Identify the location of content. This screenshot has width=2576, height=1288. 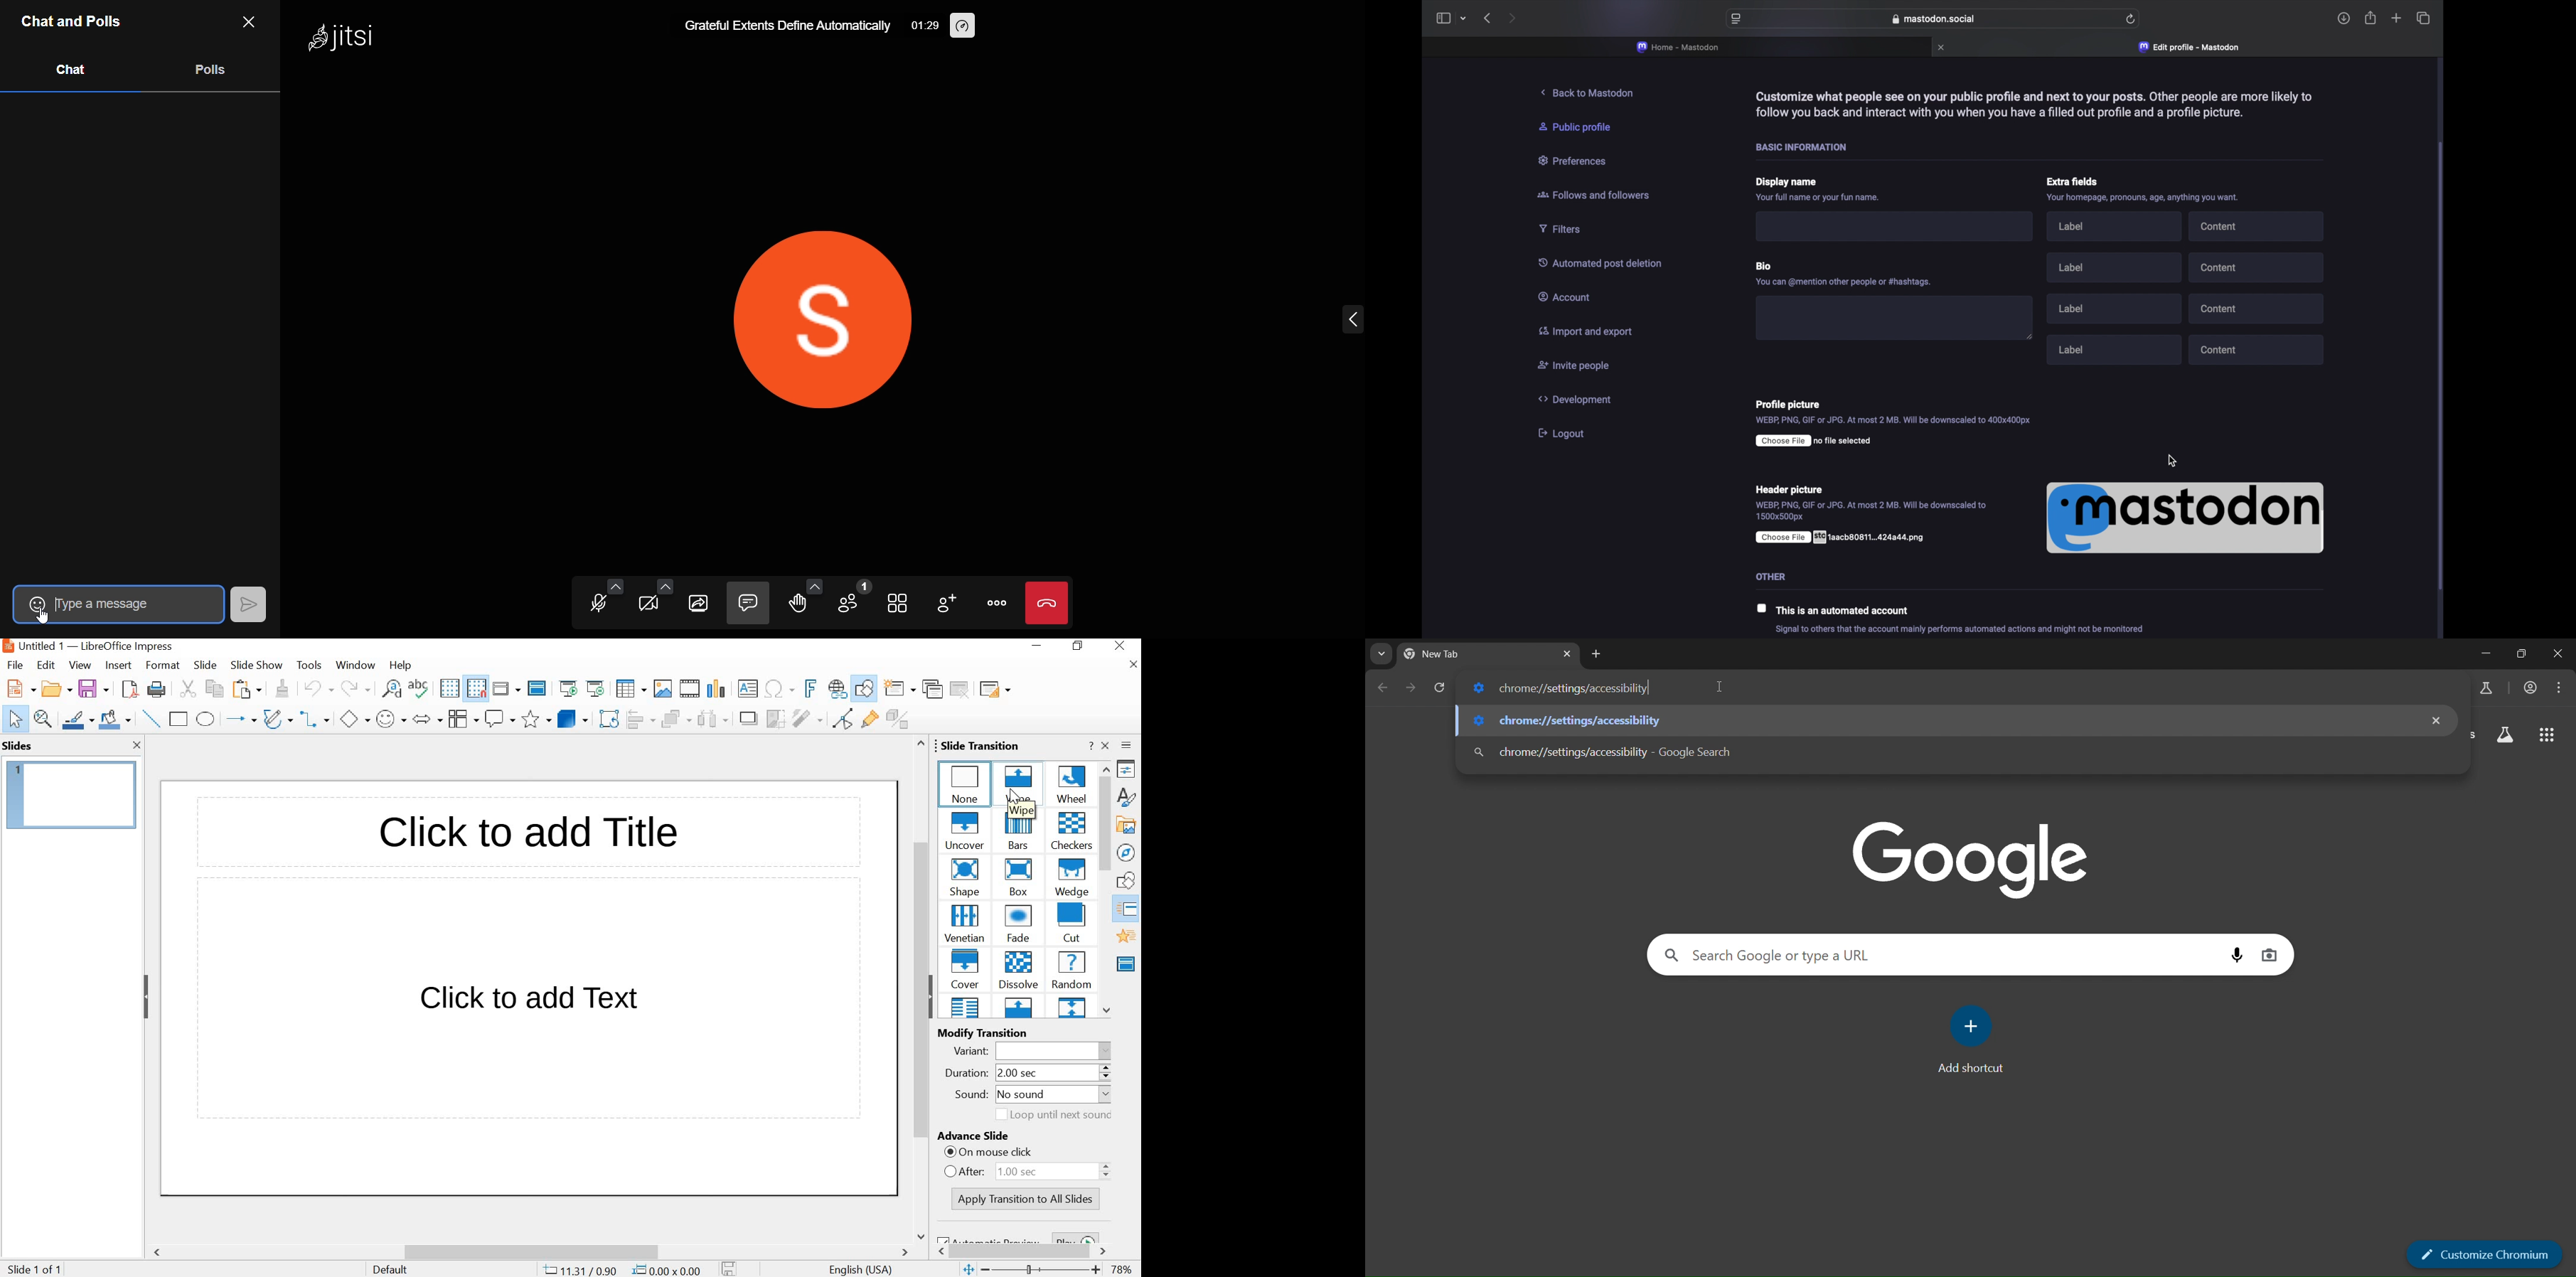
(2258, 267).